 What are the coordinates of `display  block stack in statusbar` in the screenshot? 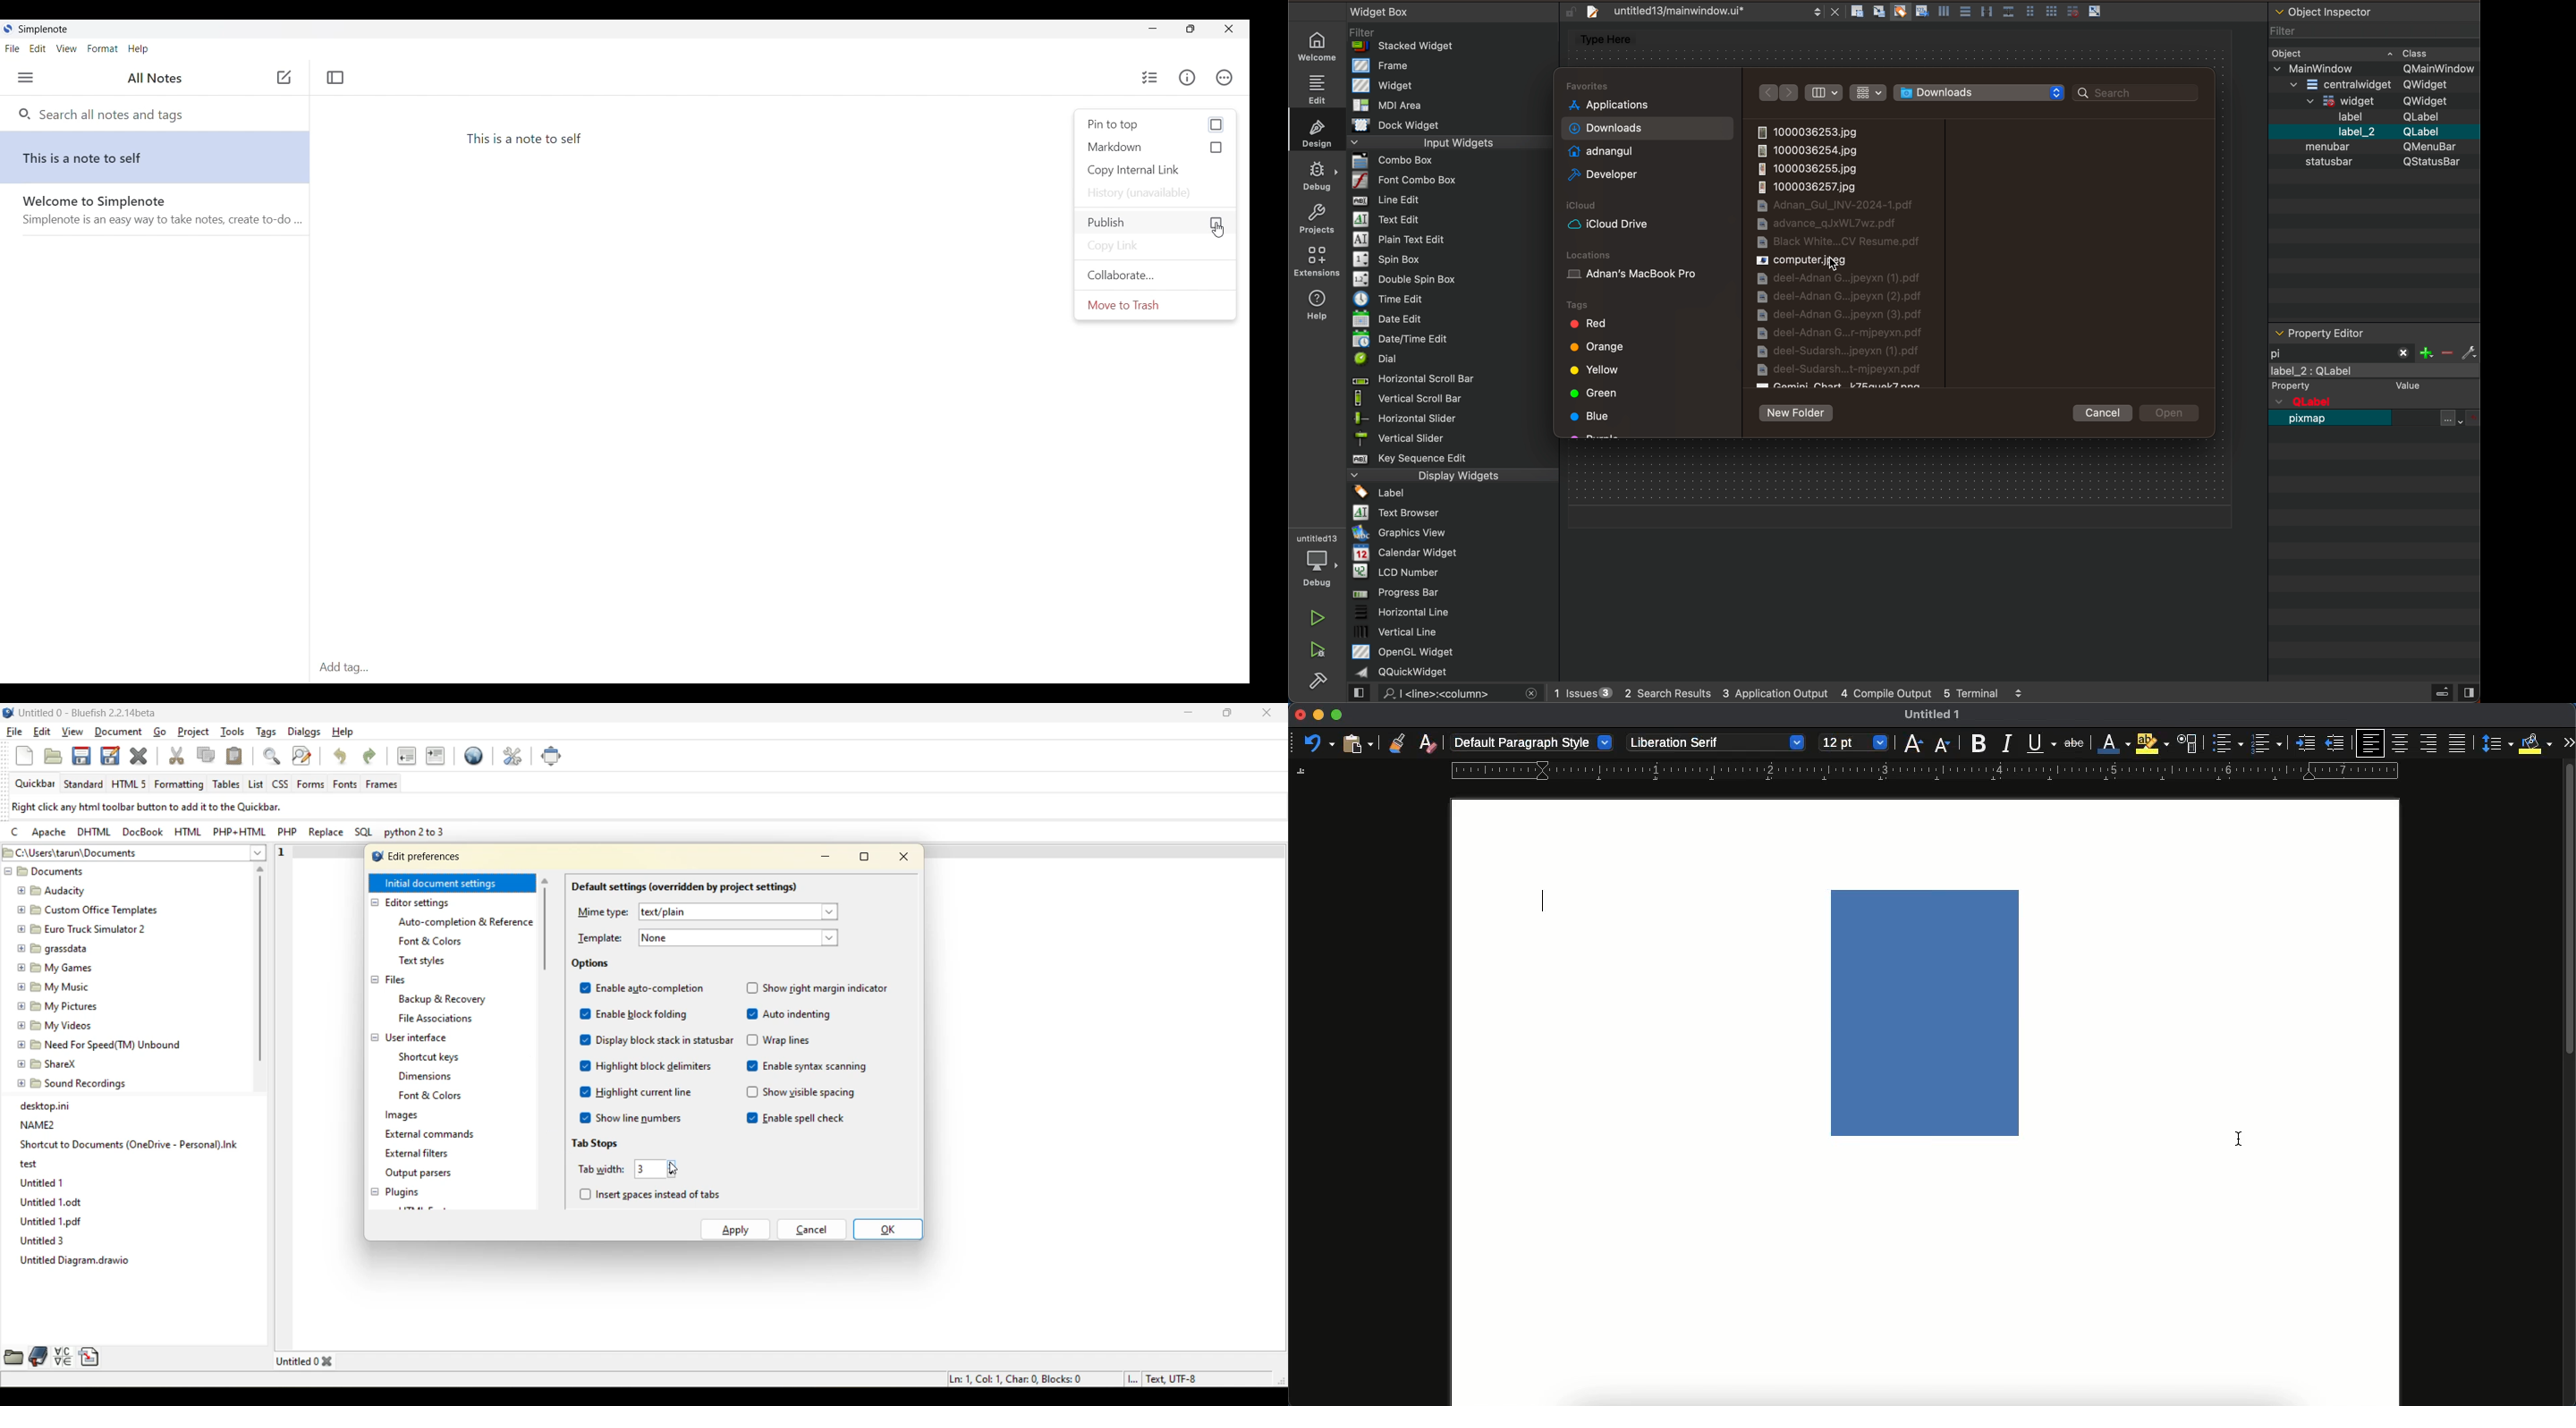 It's located at (659, 1040).